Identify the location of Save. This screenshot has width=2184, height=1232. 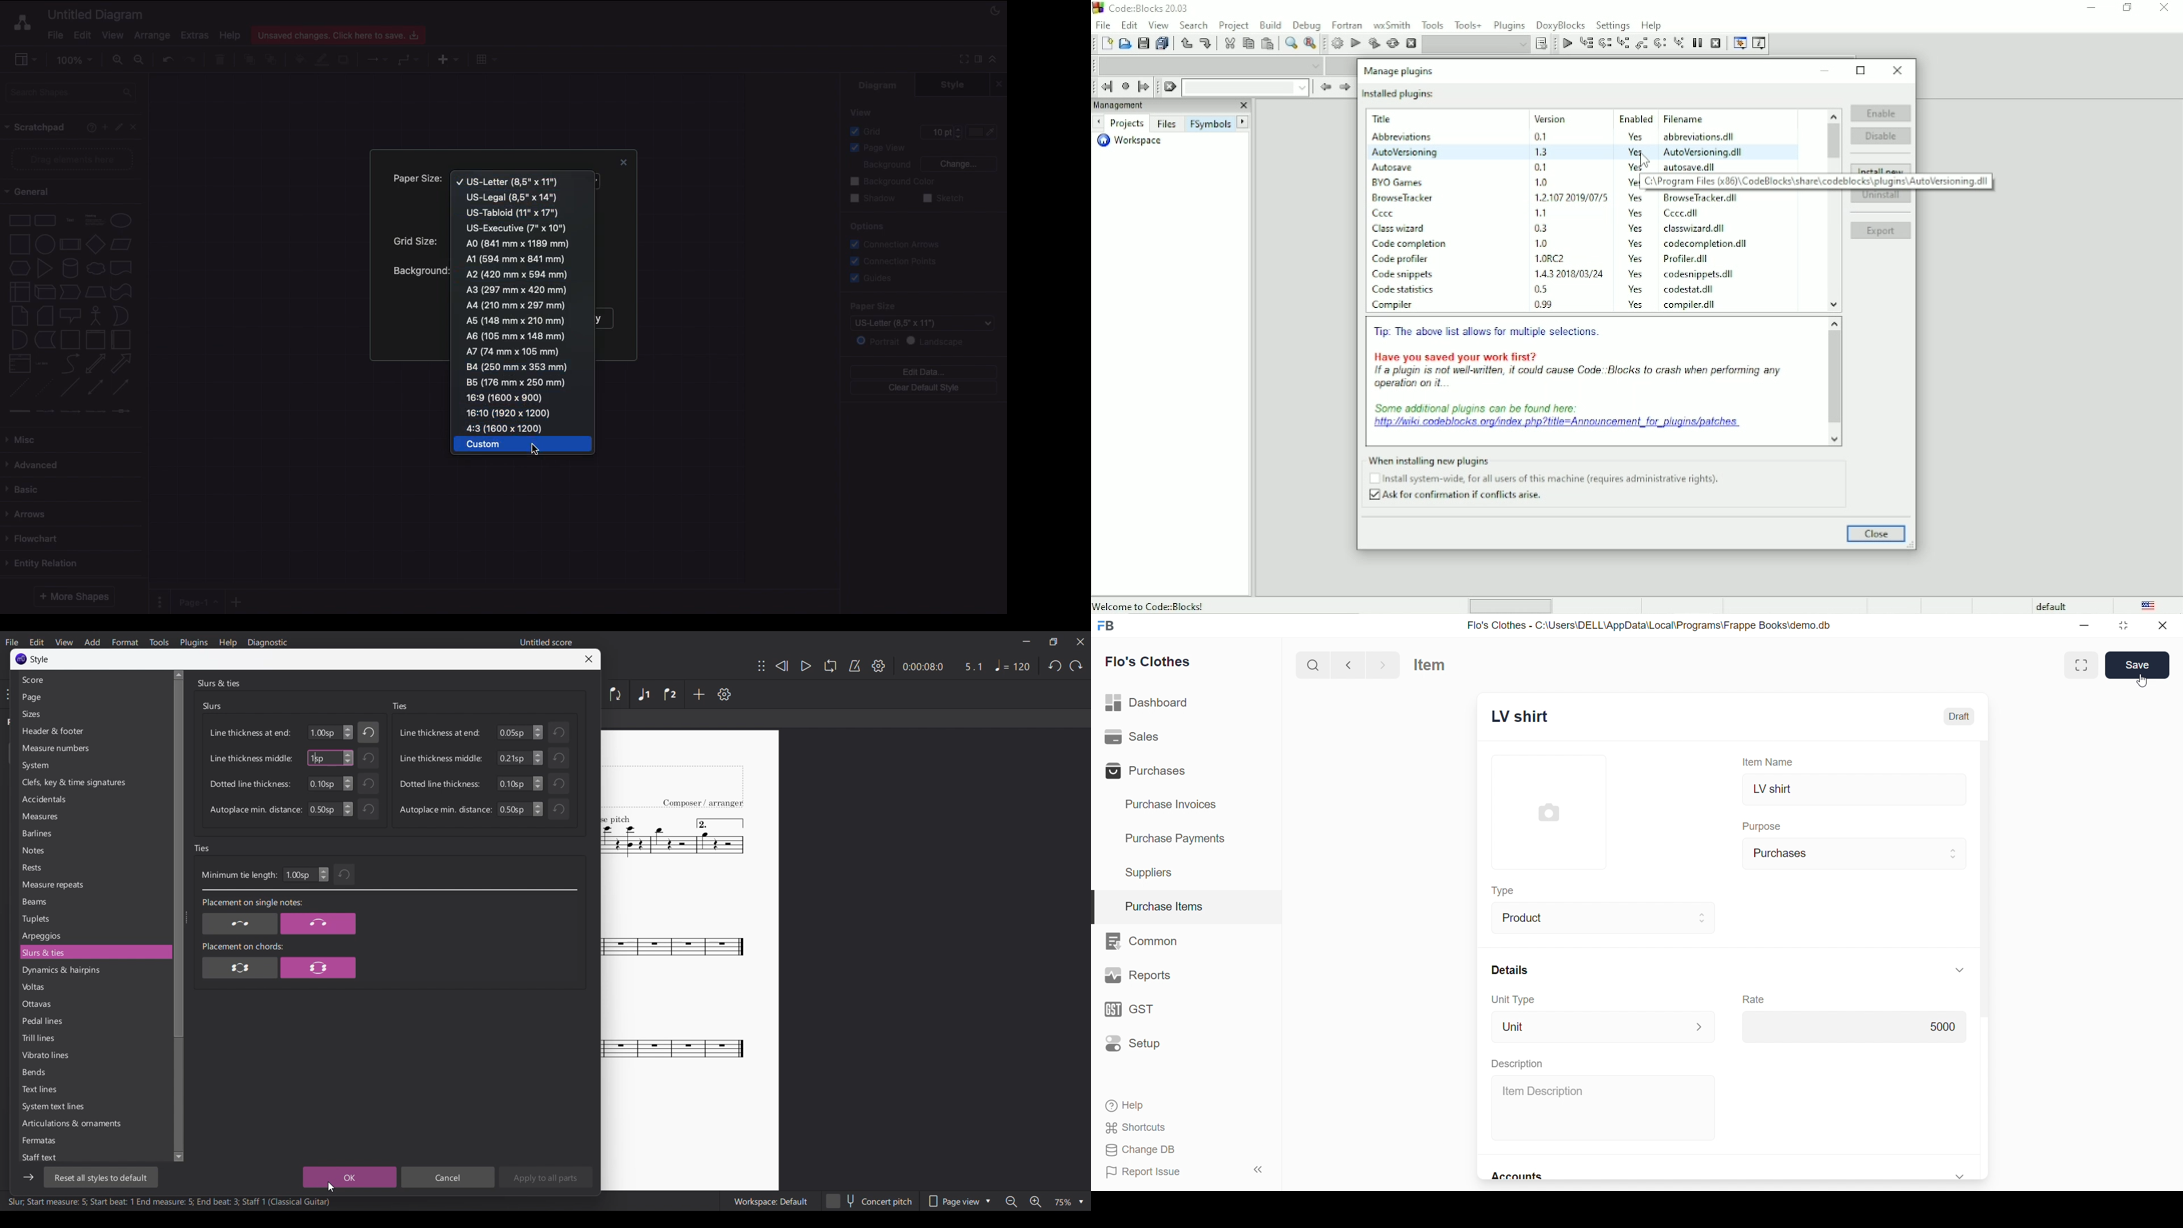
(2138, 665).